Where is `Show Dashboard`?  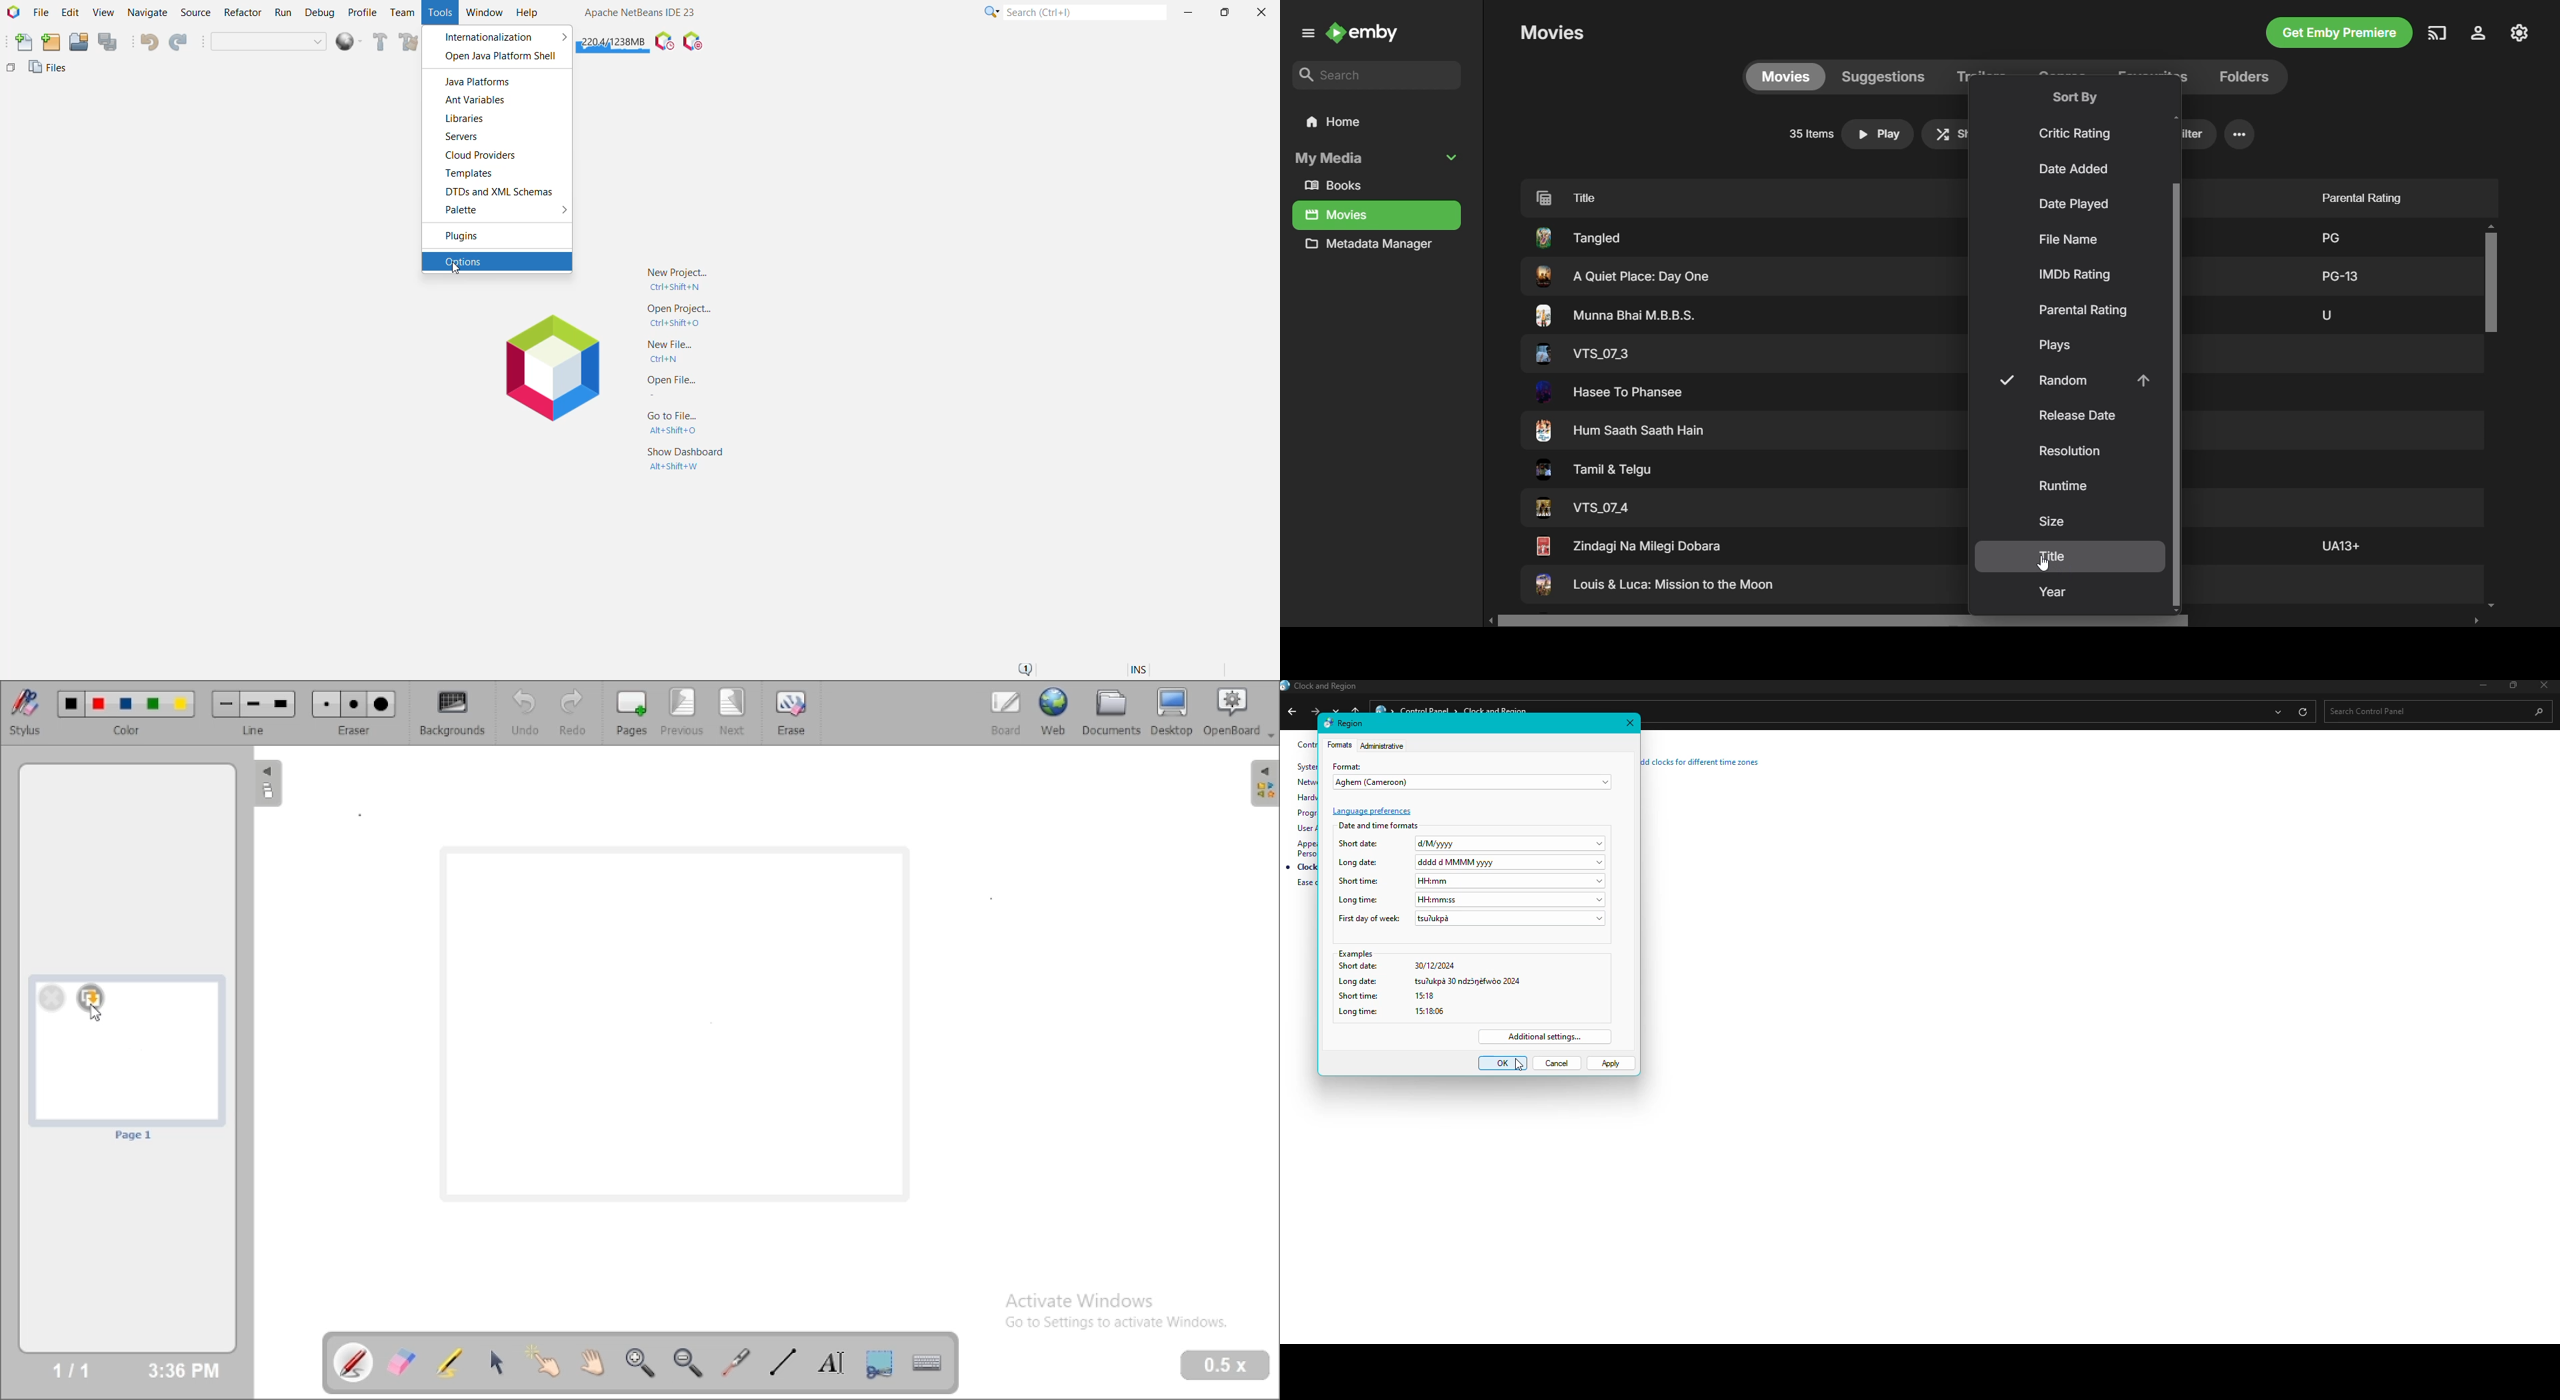
Show Dashboard is located at coordinates (686, 459).